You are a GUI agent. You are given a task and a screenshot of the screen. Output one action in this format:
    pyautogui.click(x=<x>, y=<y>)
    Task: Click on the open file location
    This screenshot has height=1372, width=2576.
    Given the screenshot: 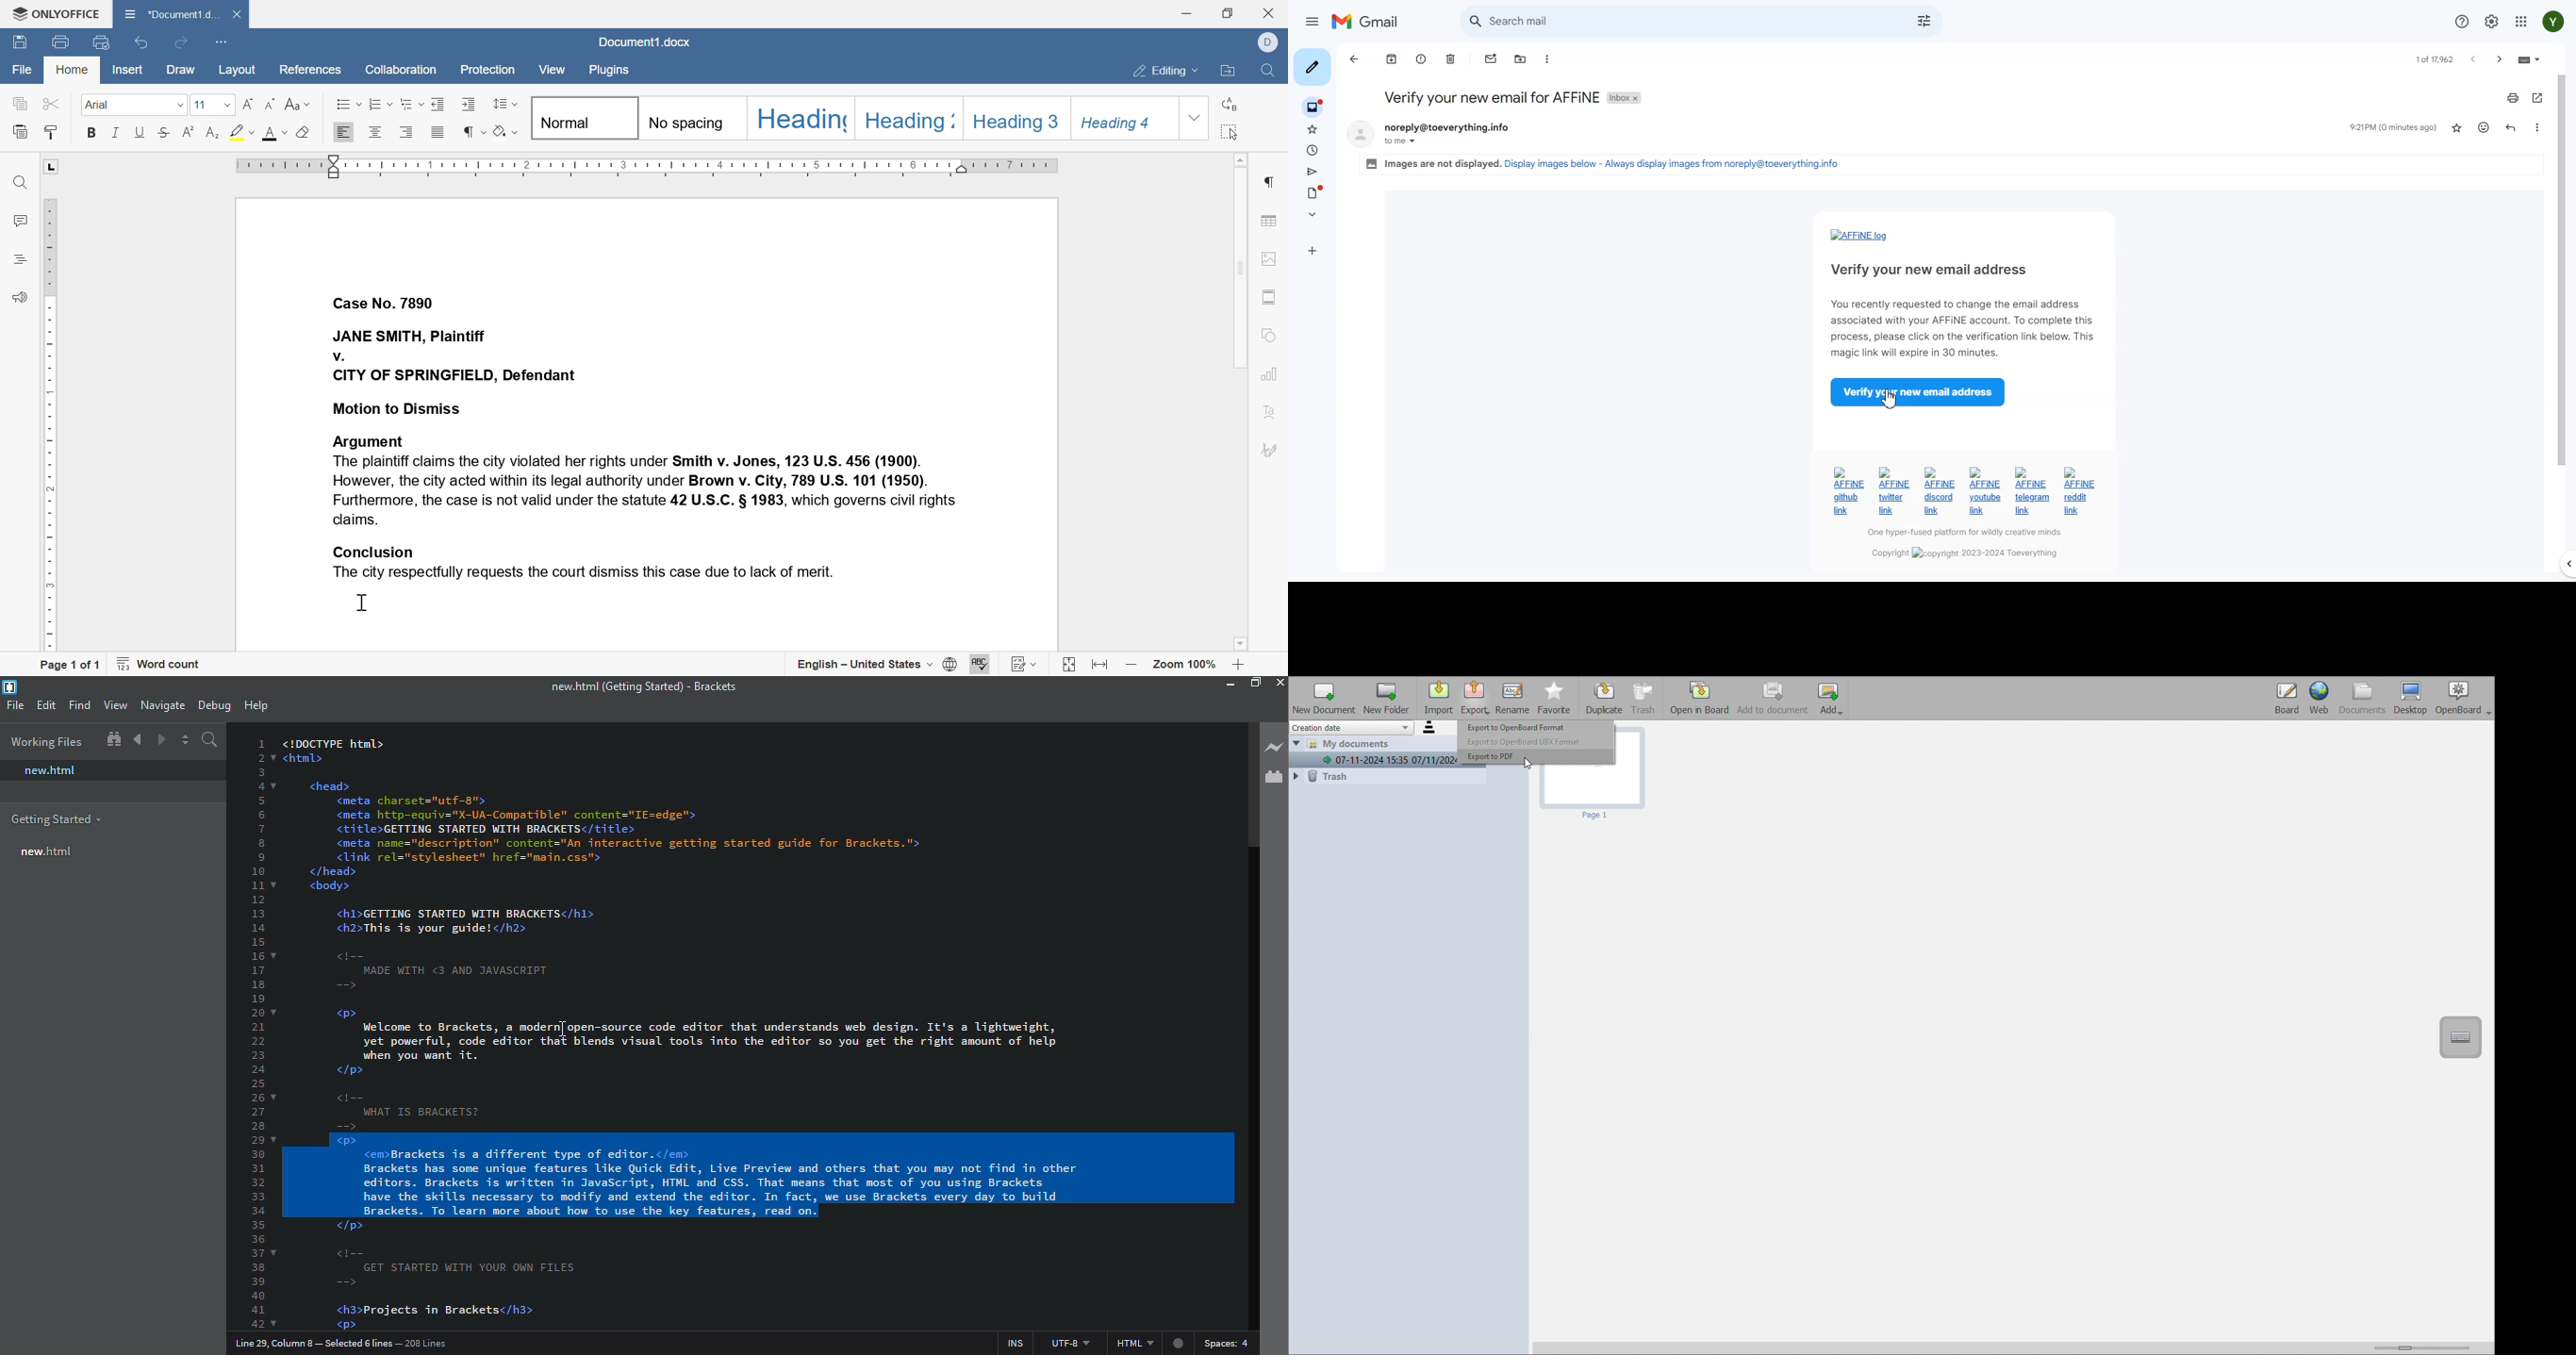 What is the action you would take?
    pyautogui.click(x=1228, y=73)
    